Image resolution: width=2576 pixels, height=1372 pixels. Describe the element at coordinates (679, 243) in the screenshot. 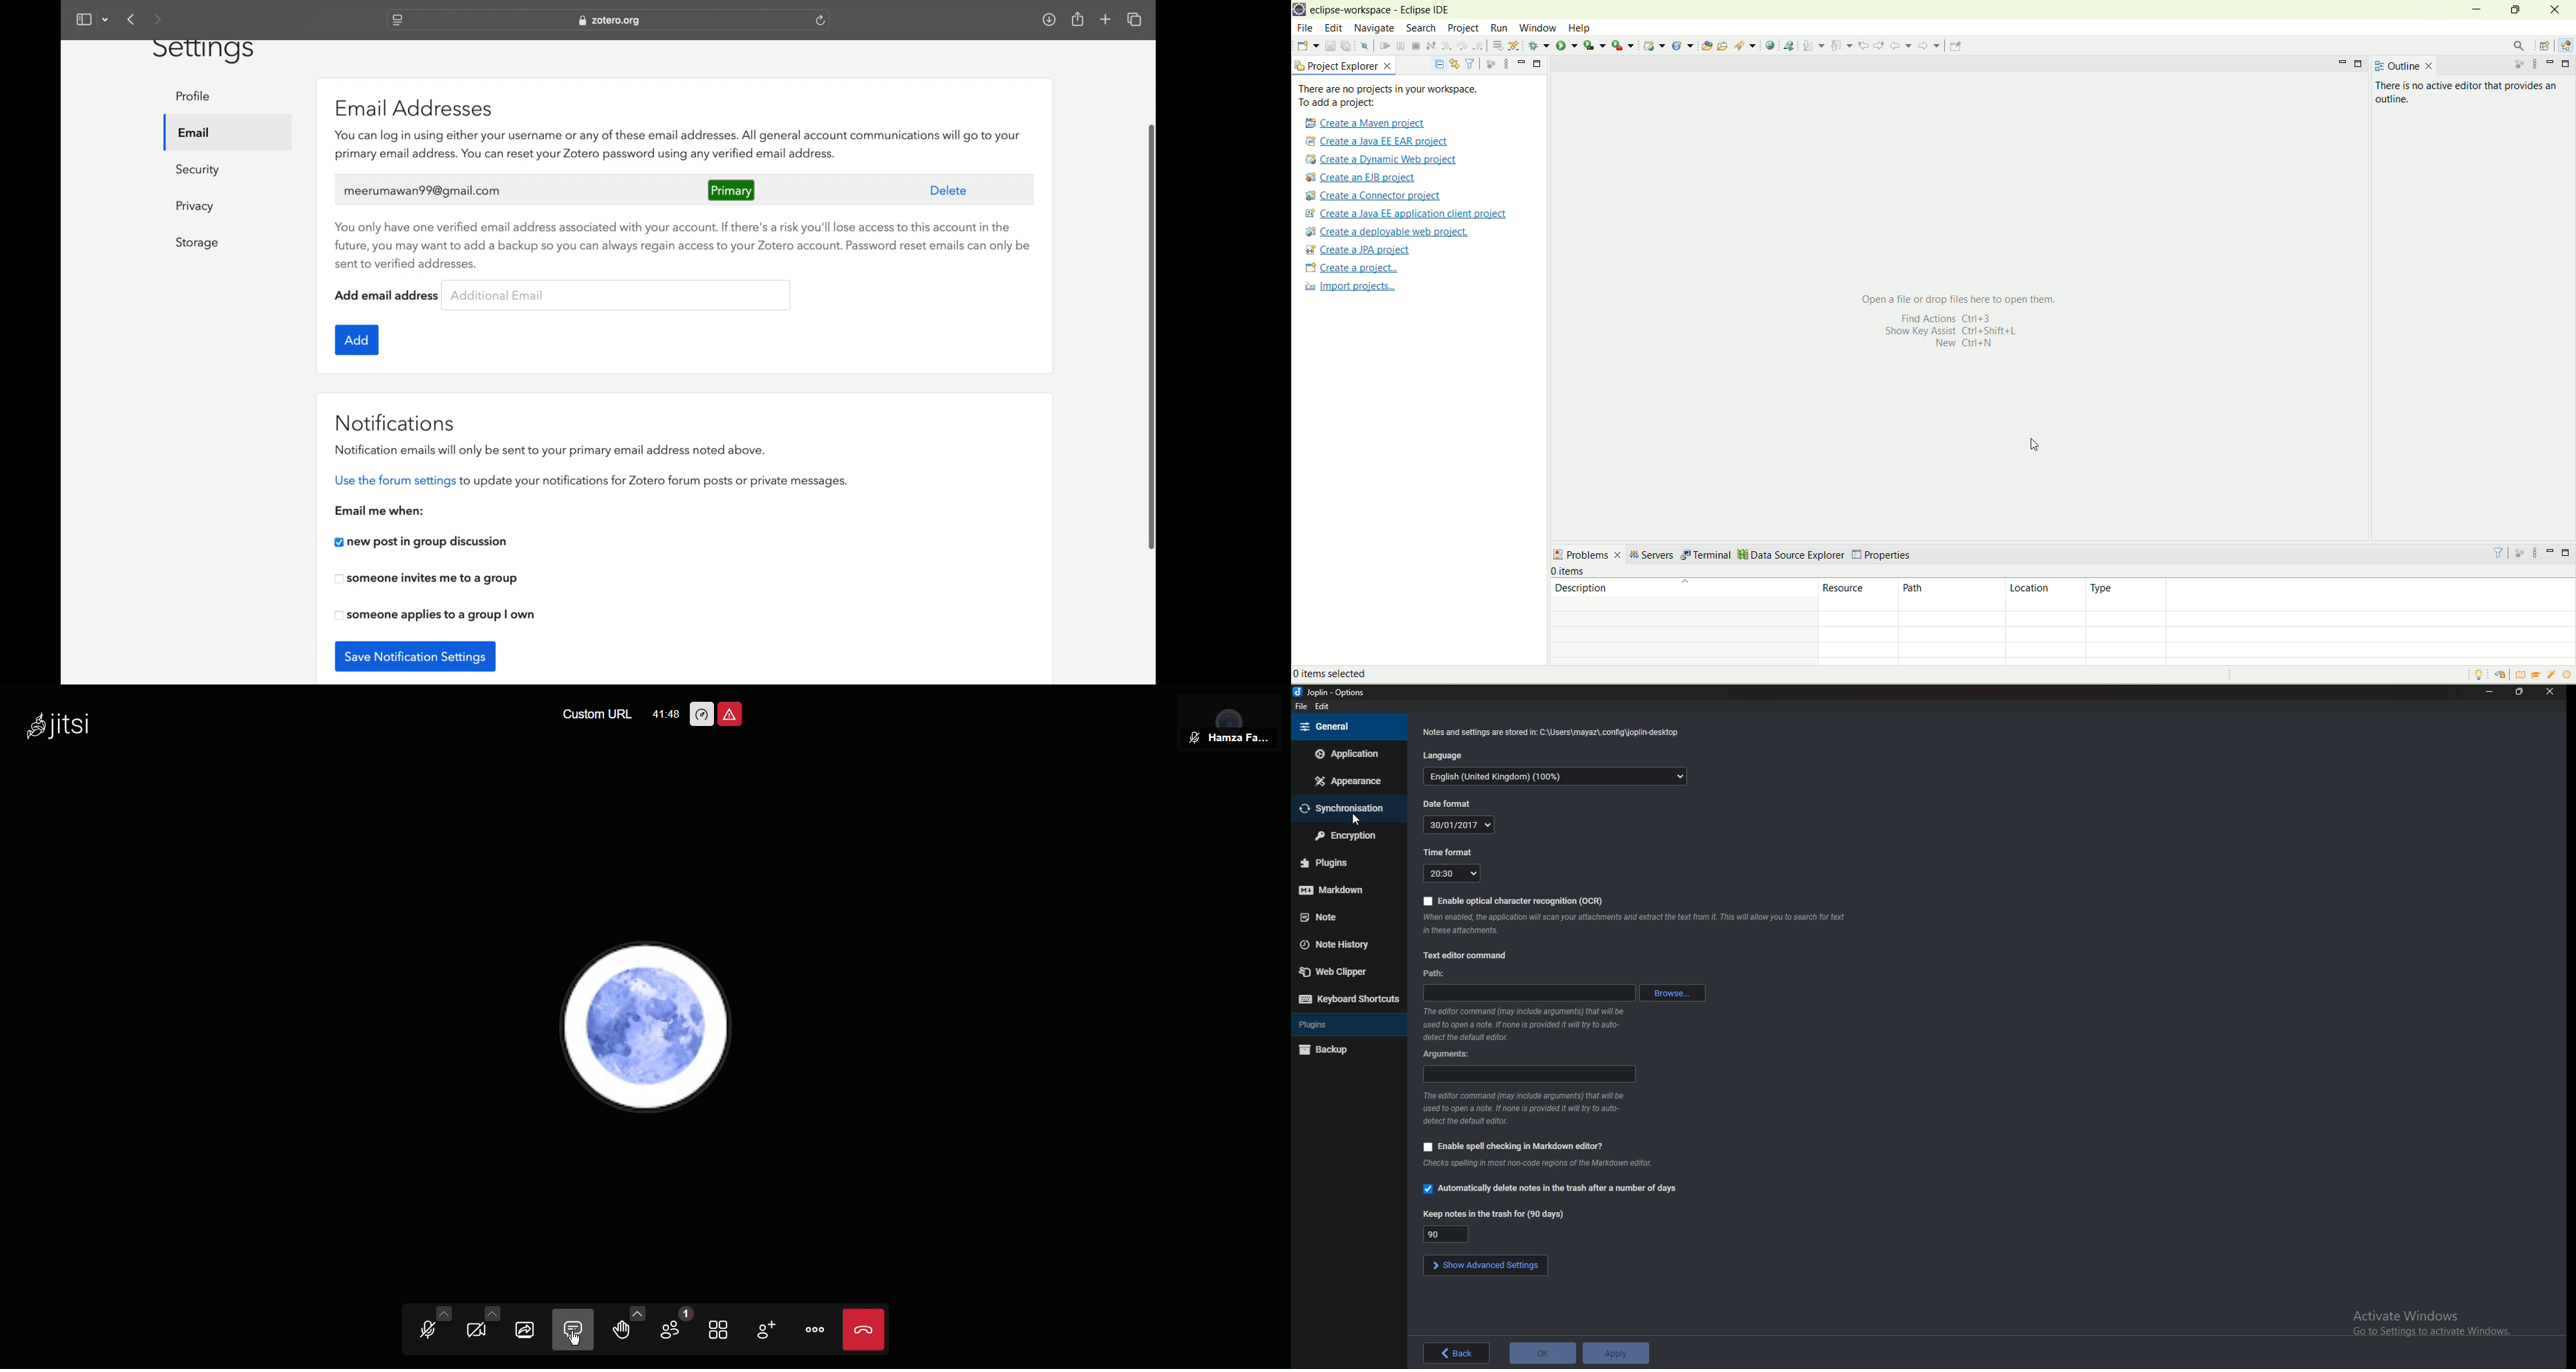

I see `You only have one verified email address associated with your account. If there's a risk you'll lose access to this account in the
future, you may want to add a backup so you can always regain access to your Zotero account. Password reset emails can only be
sent to verified addresses.` at that location.